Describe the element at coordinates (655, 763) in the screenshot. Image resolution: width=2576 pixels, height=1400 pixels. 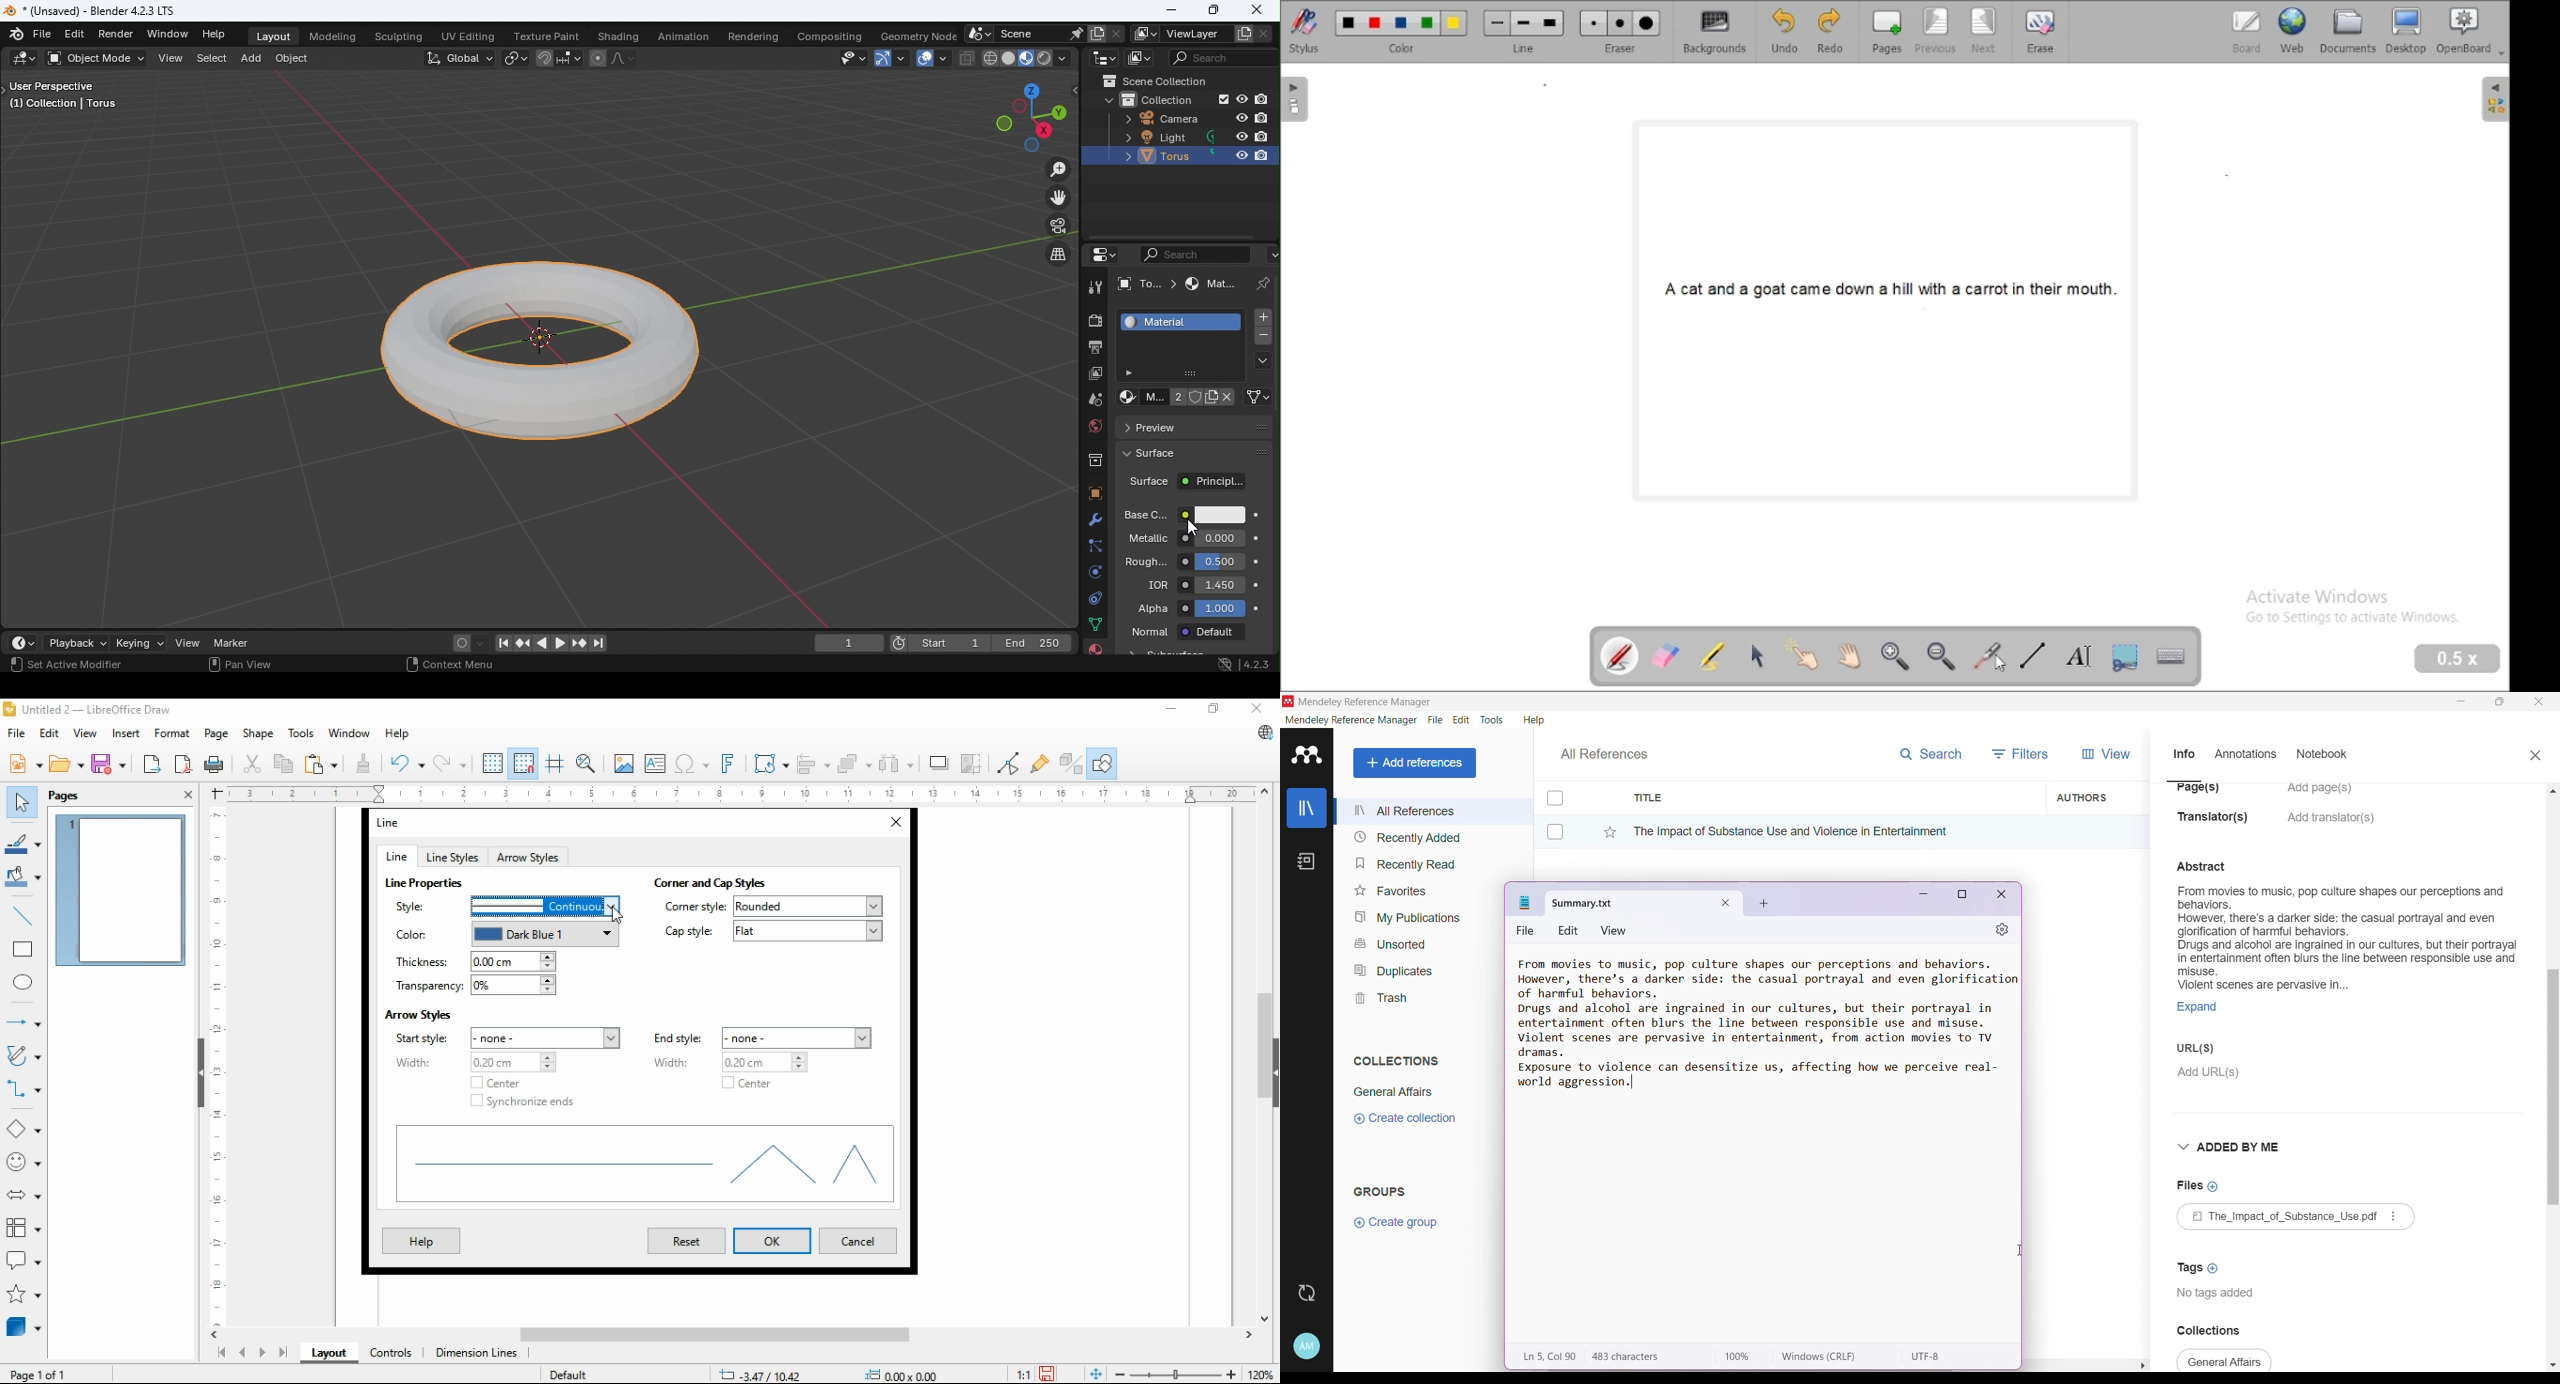
I see `insert text box` at that location.